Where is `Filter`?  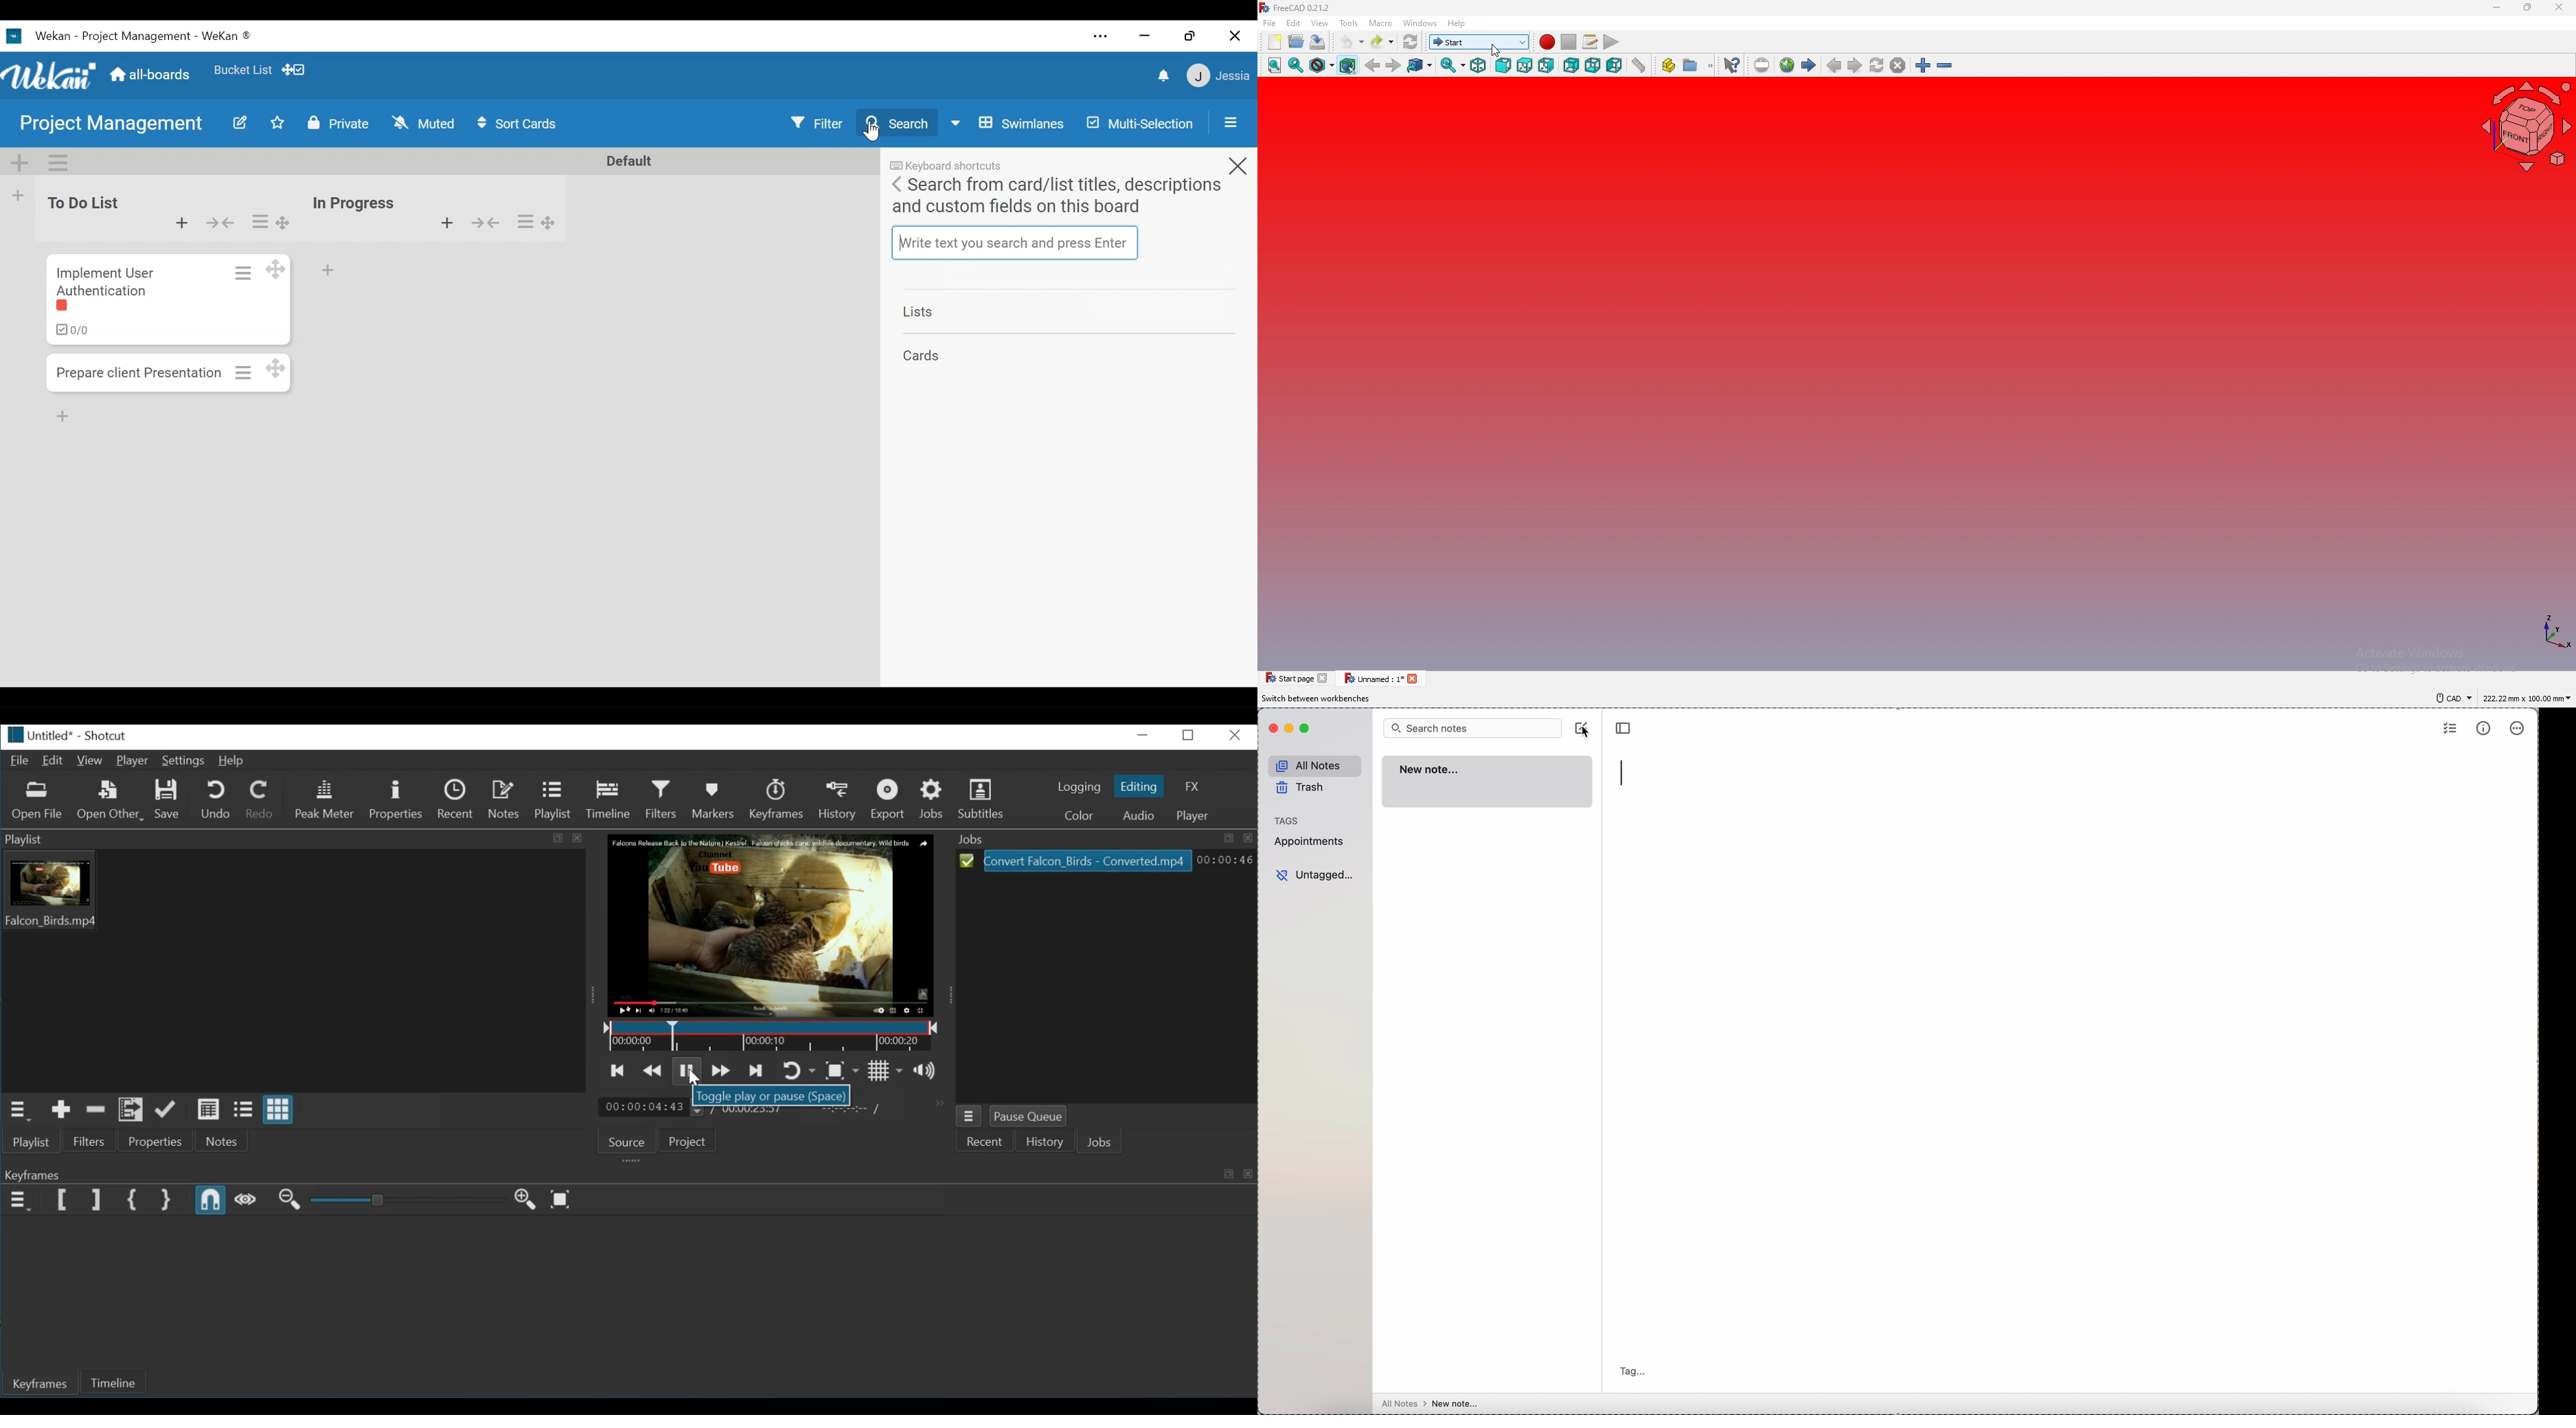 Filter is located at coordinates (815, 122).